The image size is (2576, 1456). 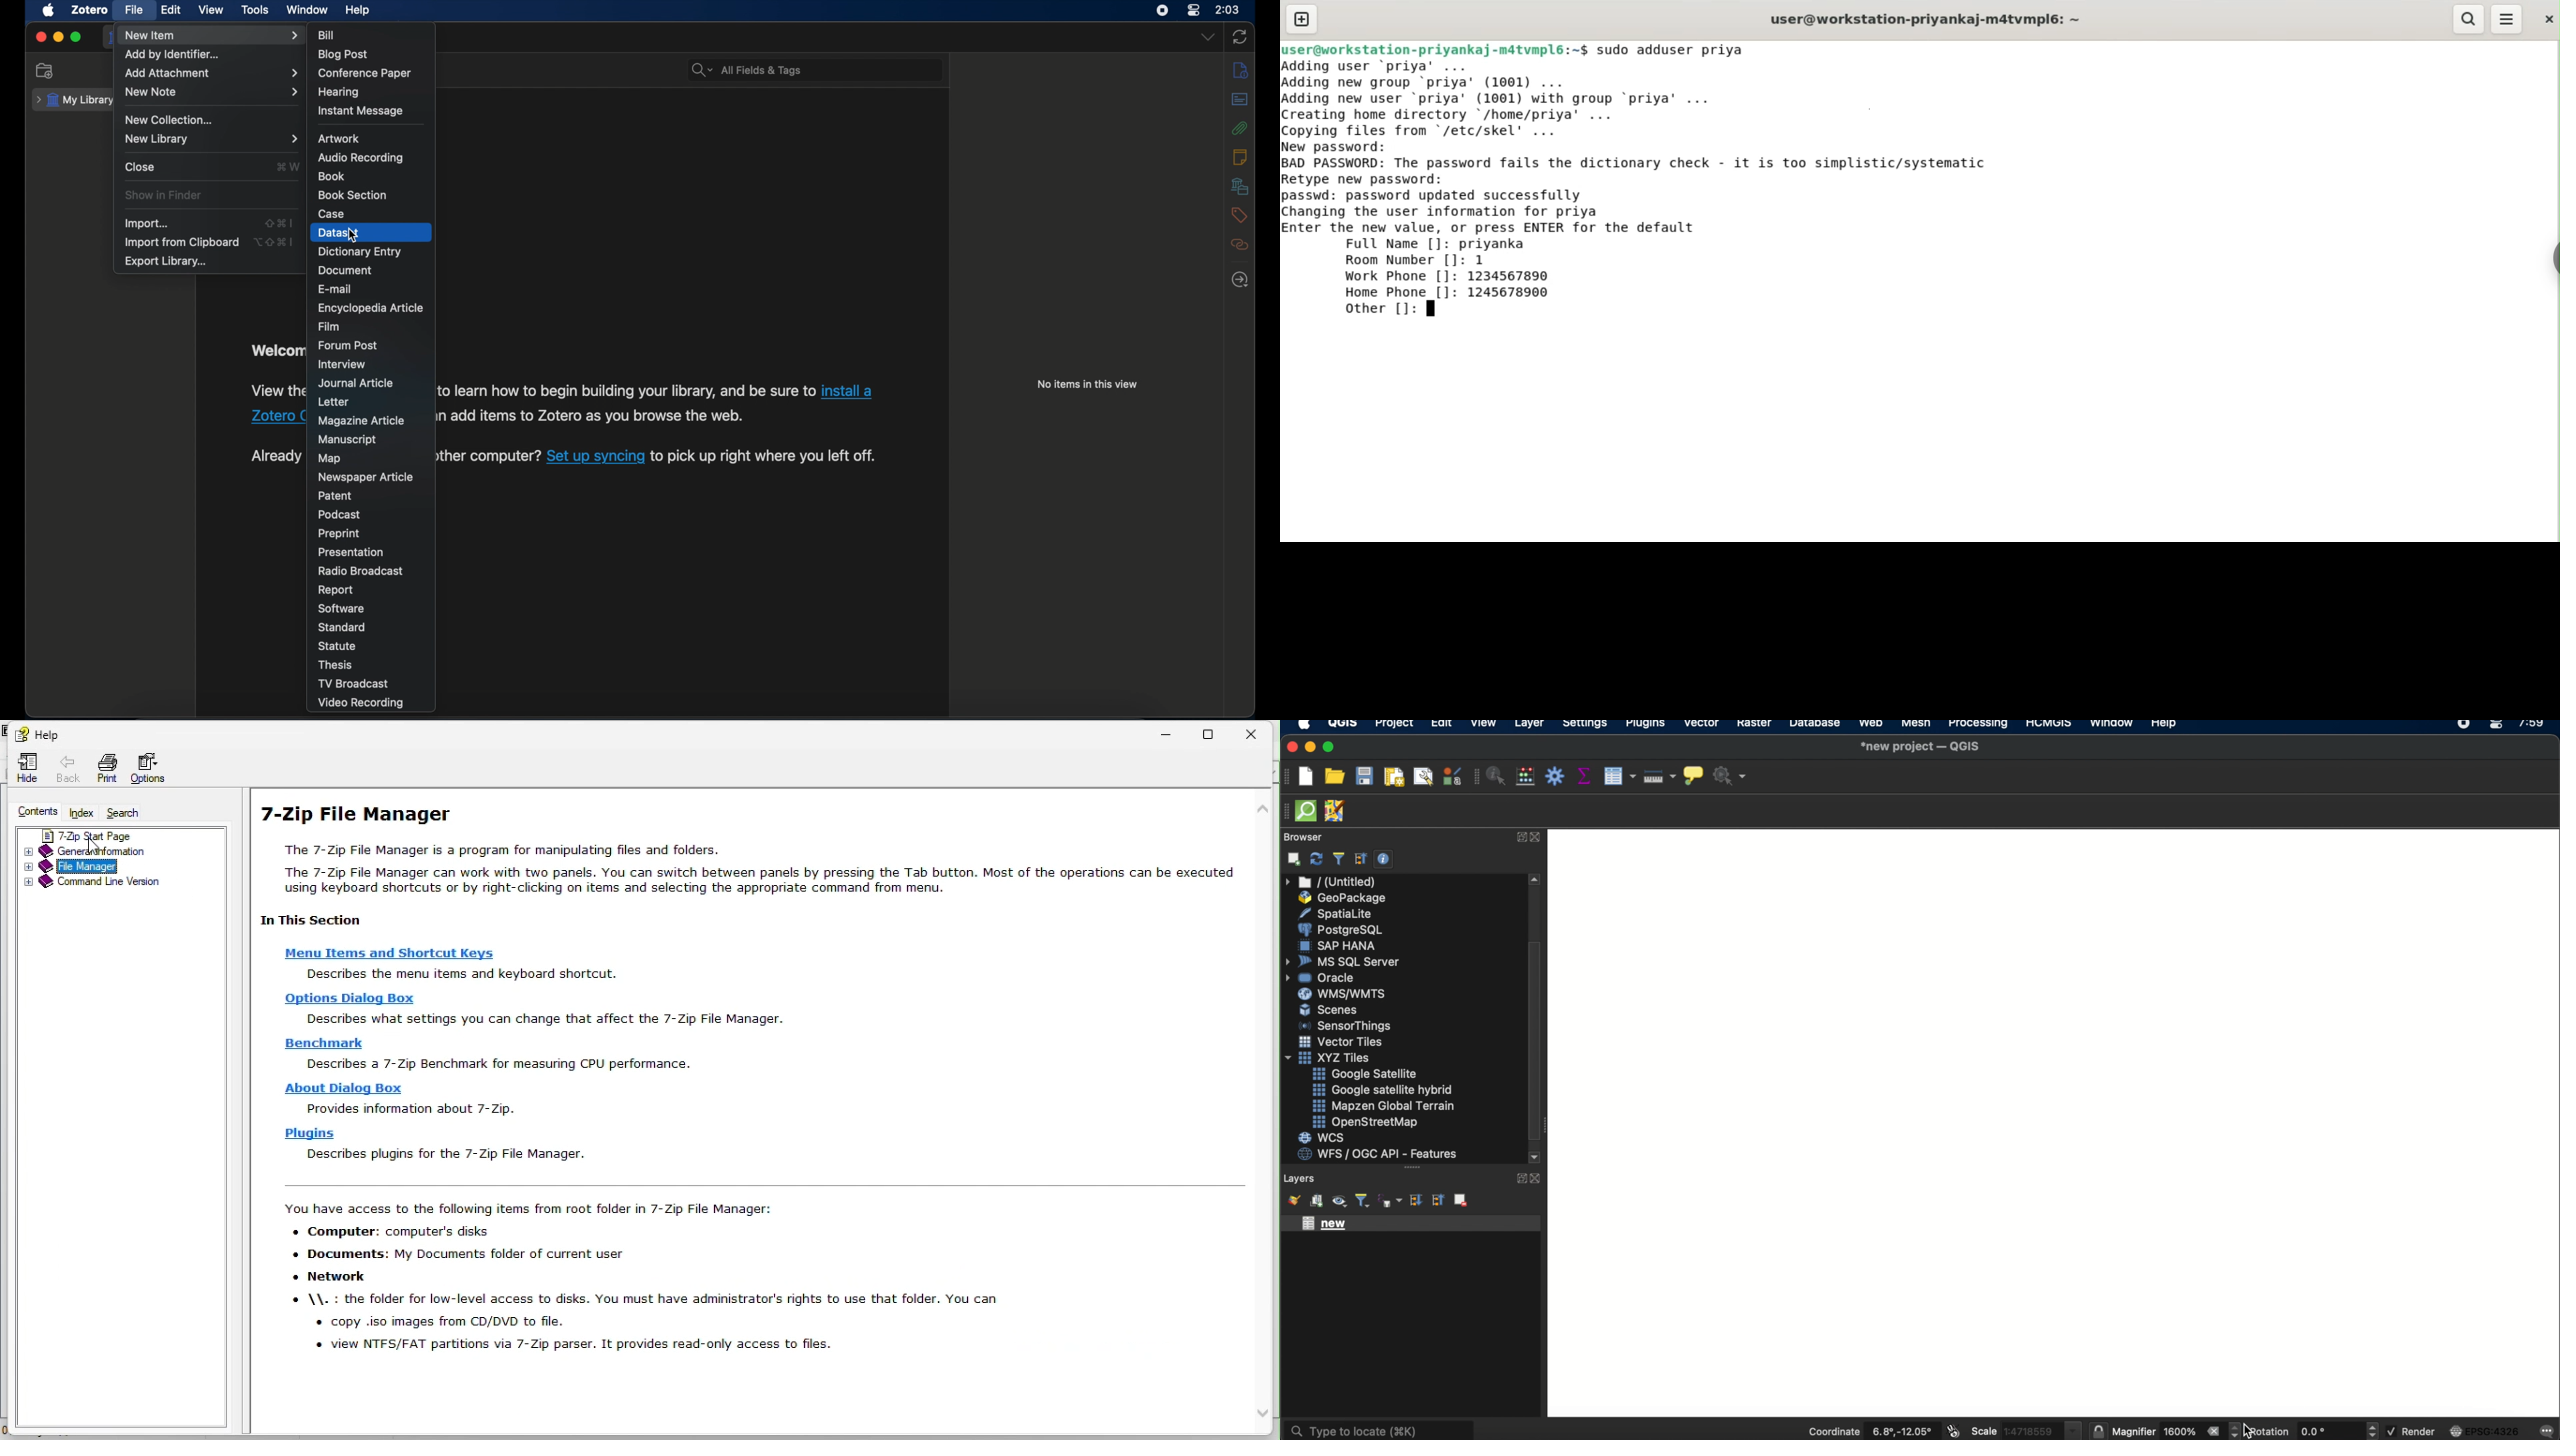 What do you see at coordinates (140, 166) in the screenshot?
I see `close` at bounding box center [140, 166].